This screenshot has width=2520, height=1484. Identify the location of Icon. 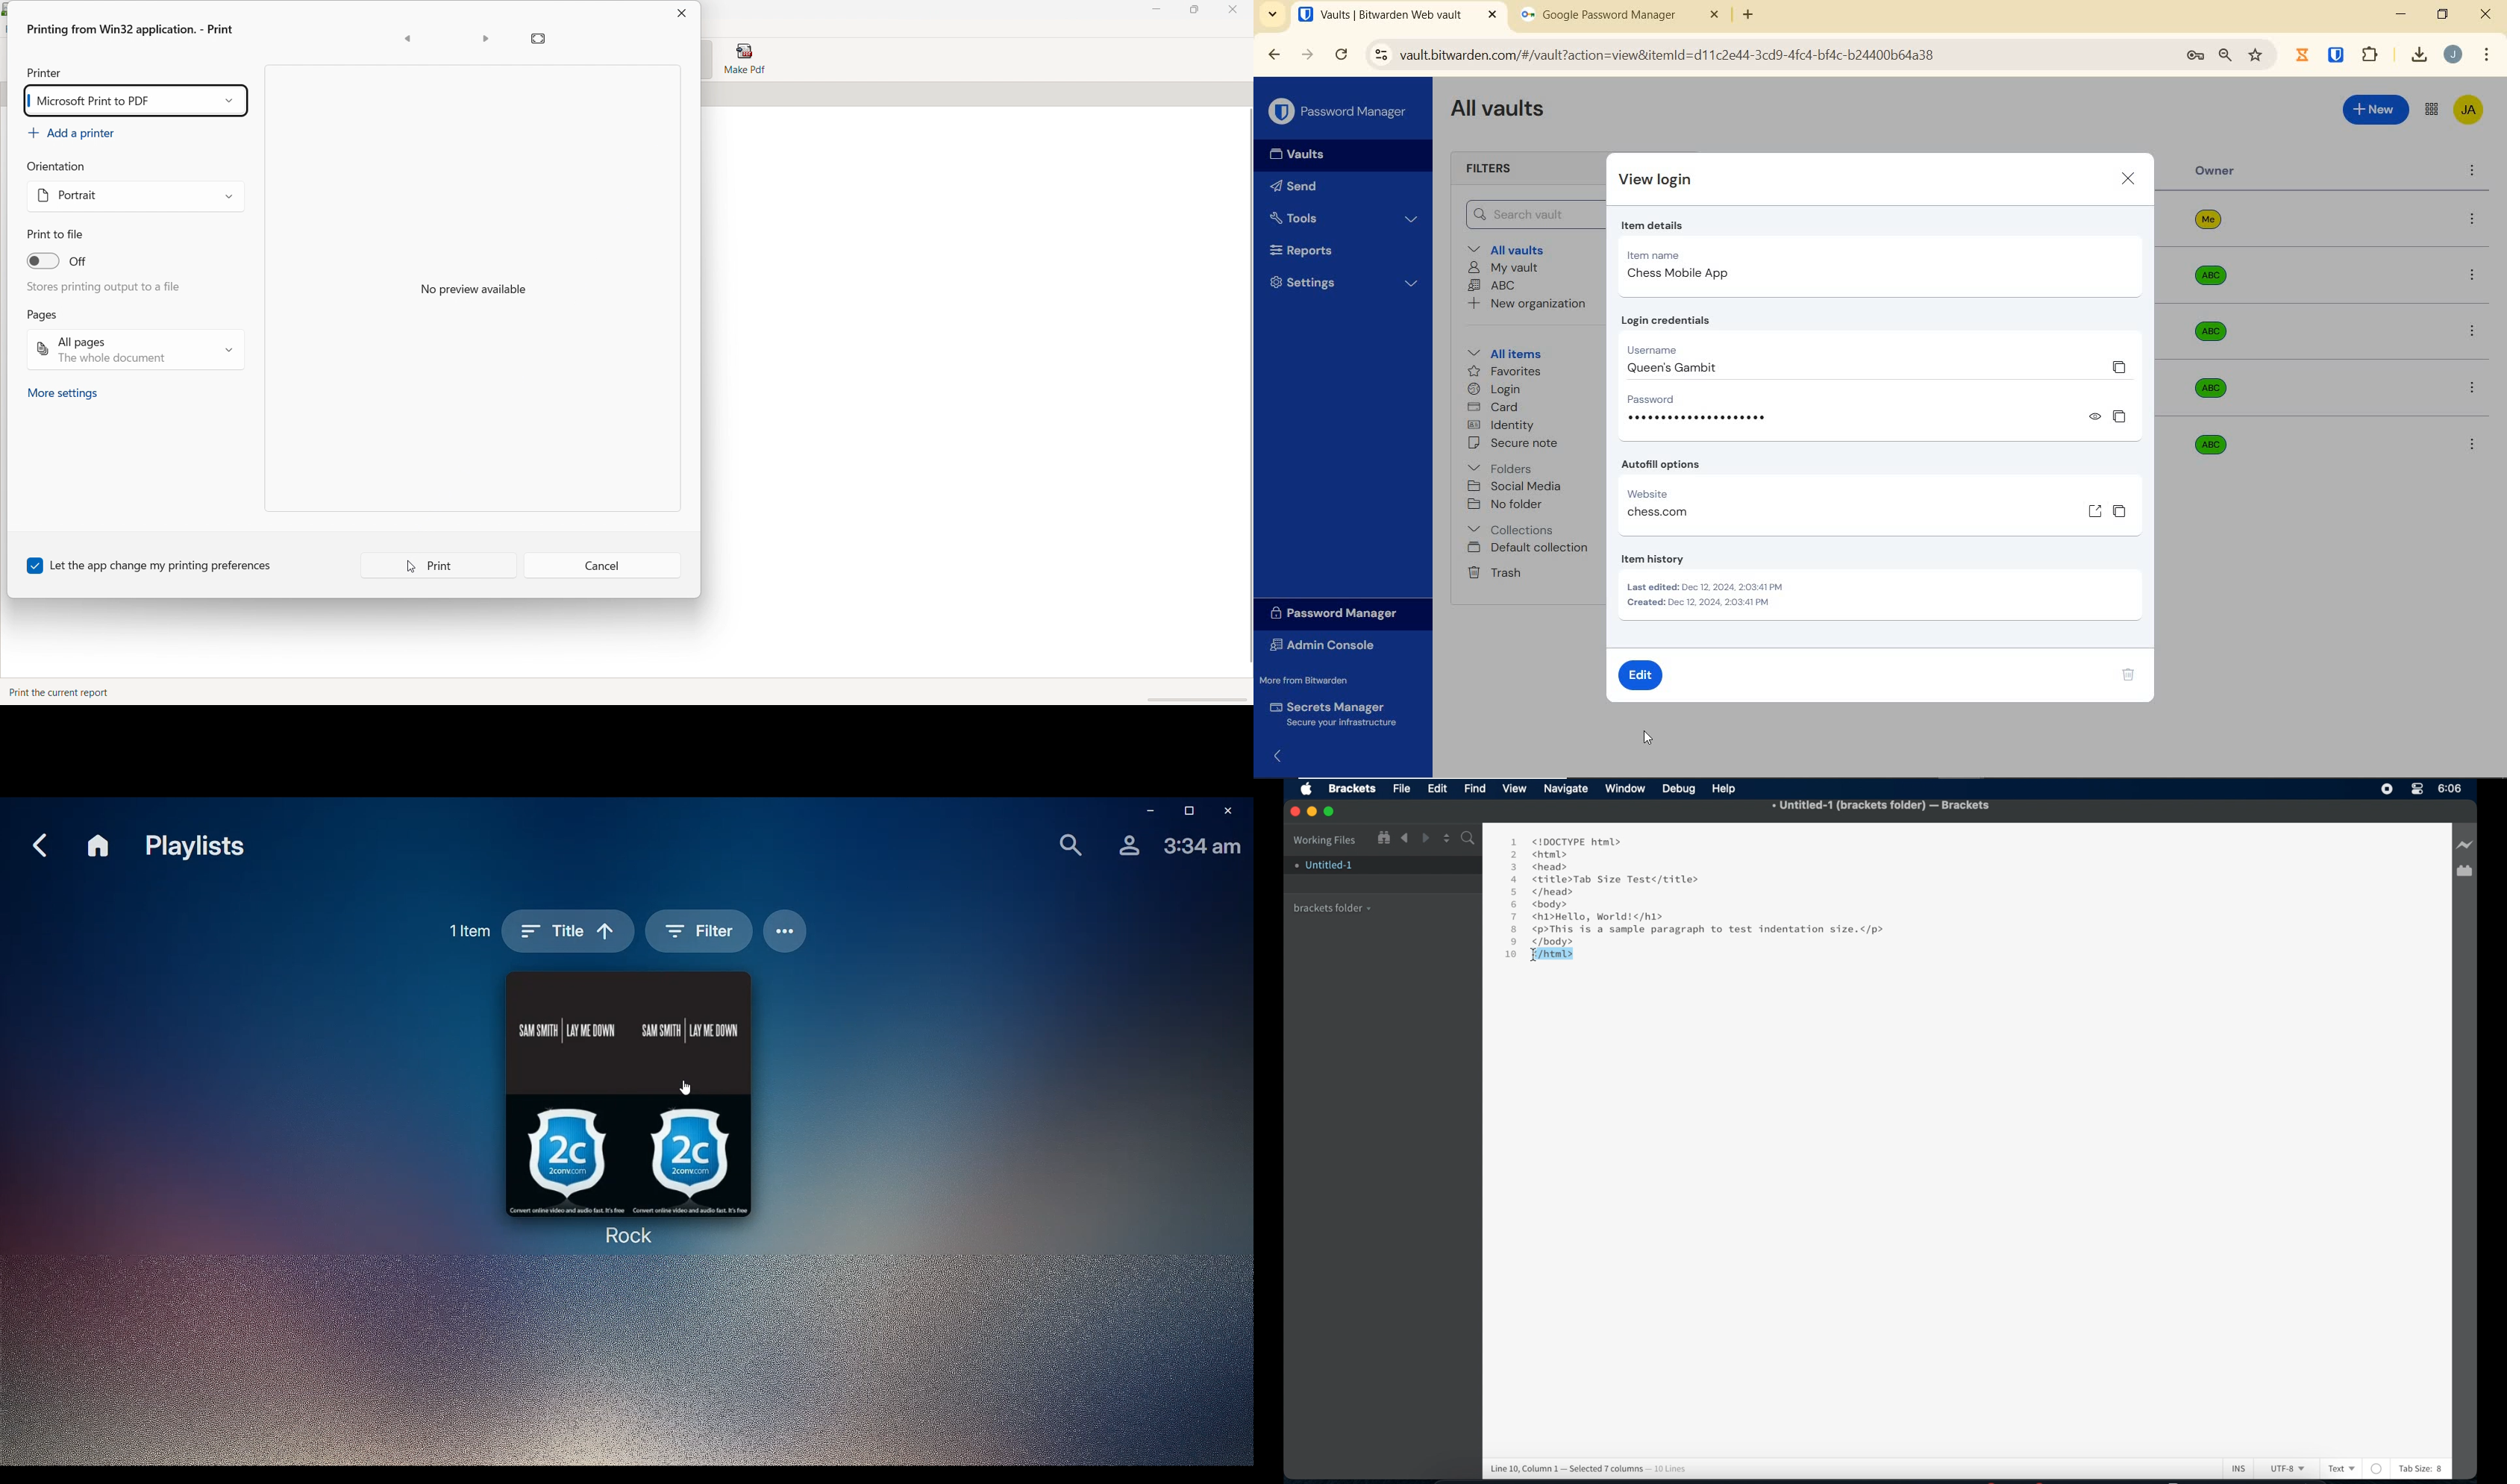
(1310, 790).